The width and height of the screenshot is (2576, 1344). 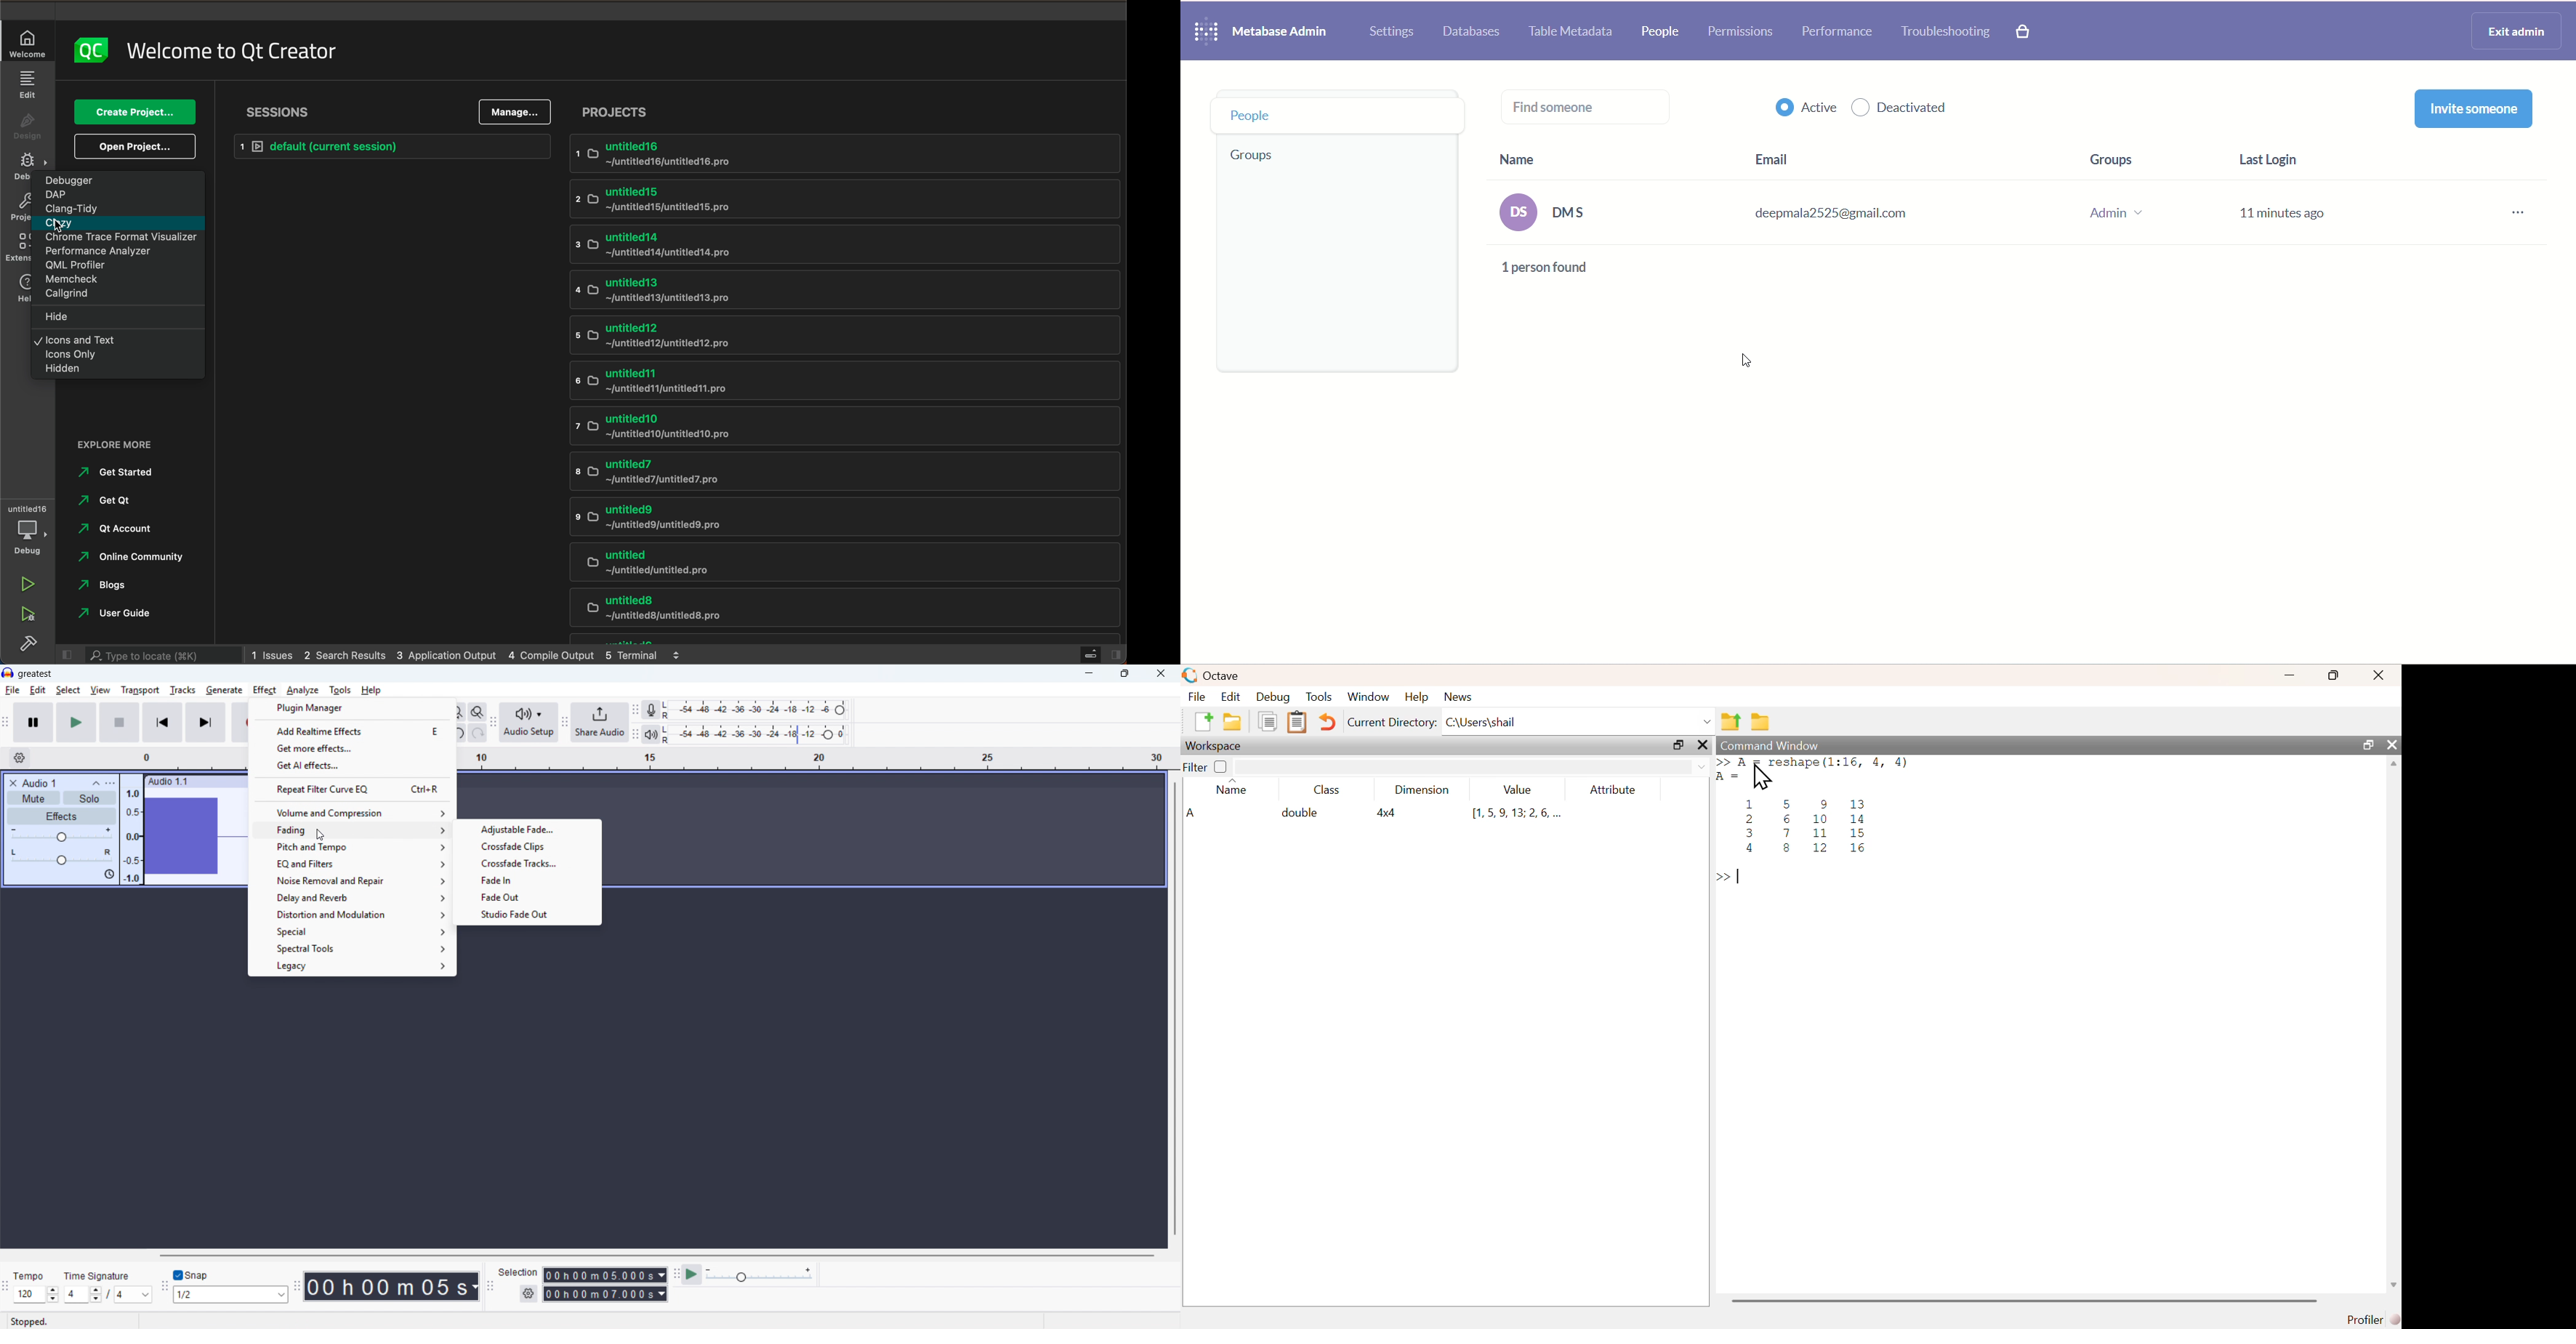 What do you see at coordinates (1947, 33) in the screenshot?
I see `troubleshooting` at bounding box center [1947, 33].